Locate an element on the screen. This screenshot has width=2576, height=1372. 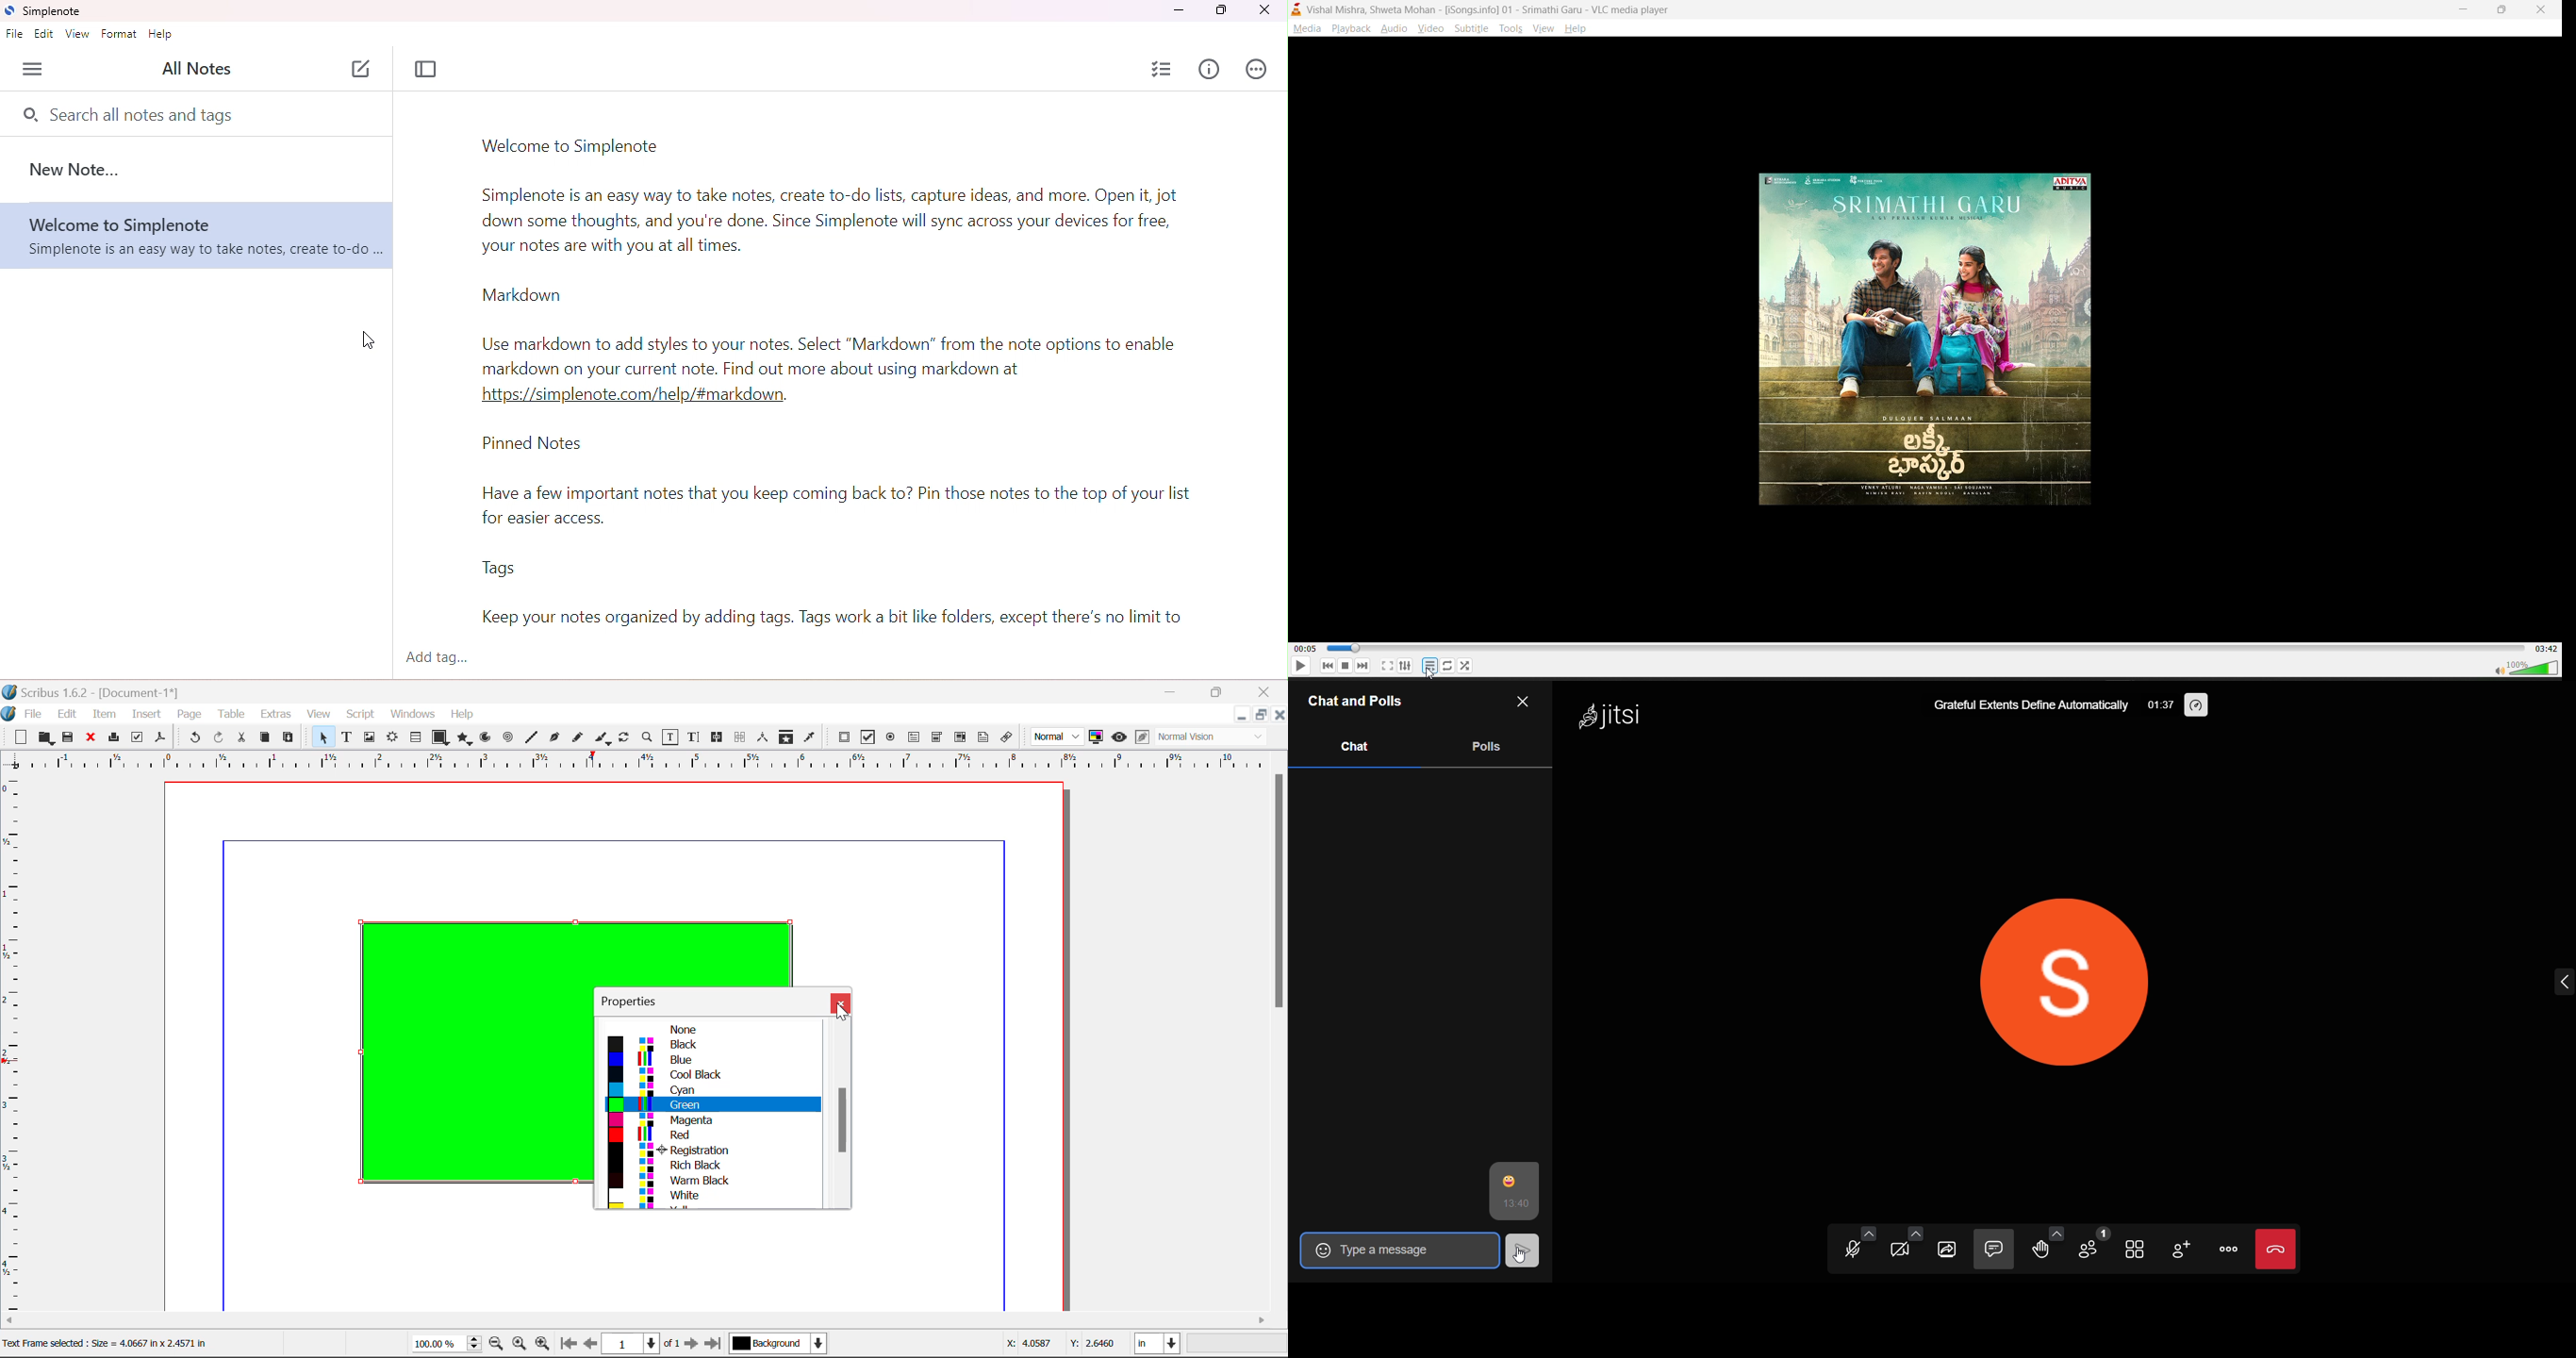
participants is located at coordinates (2094, 1247).